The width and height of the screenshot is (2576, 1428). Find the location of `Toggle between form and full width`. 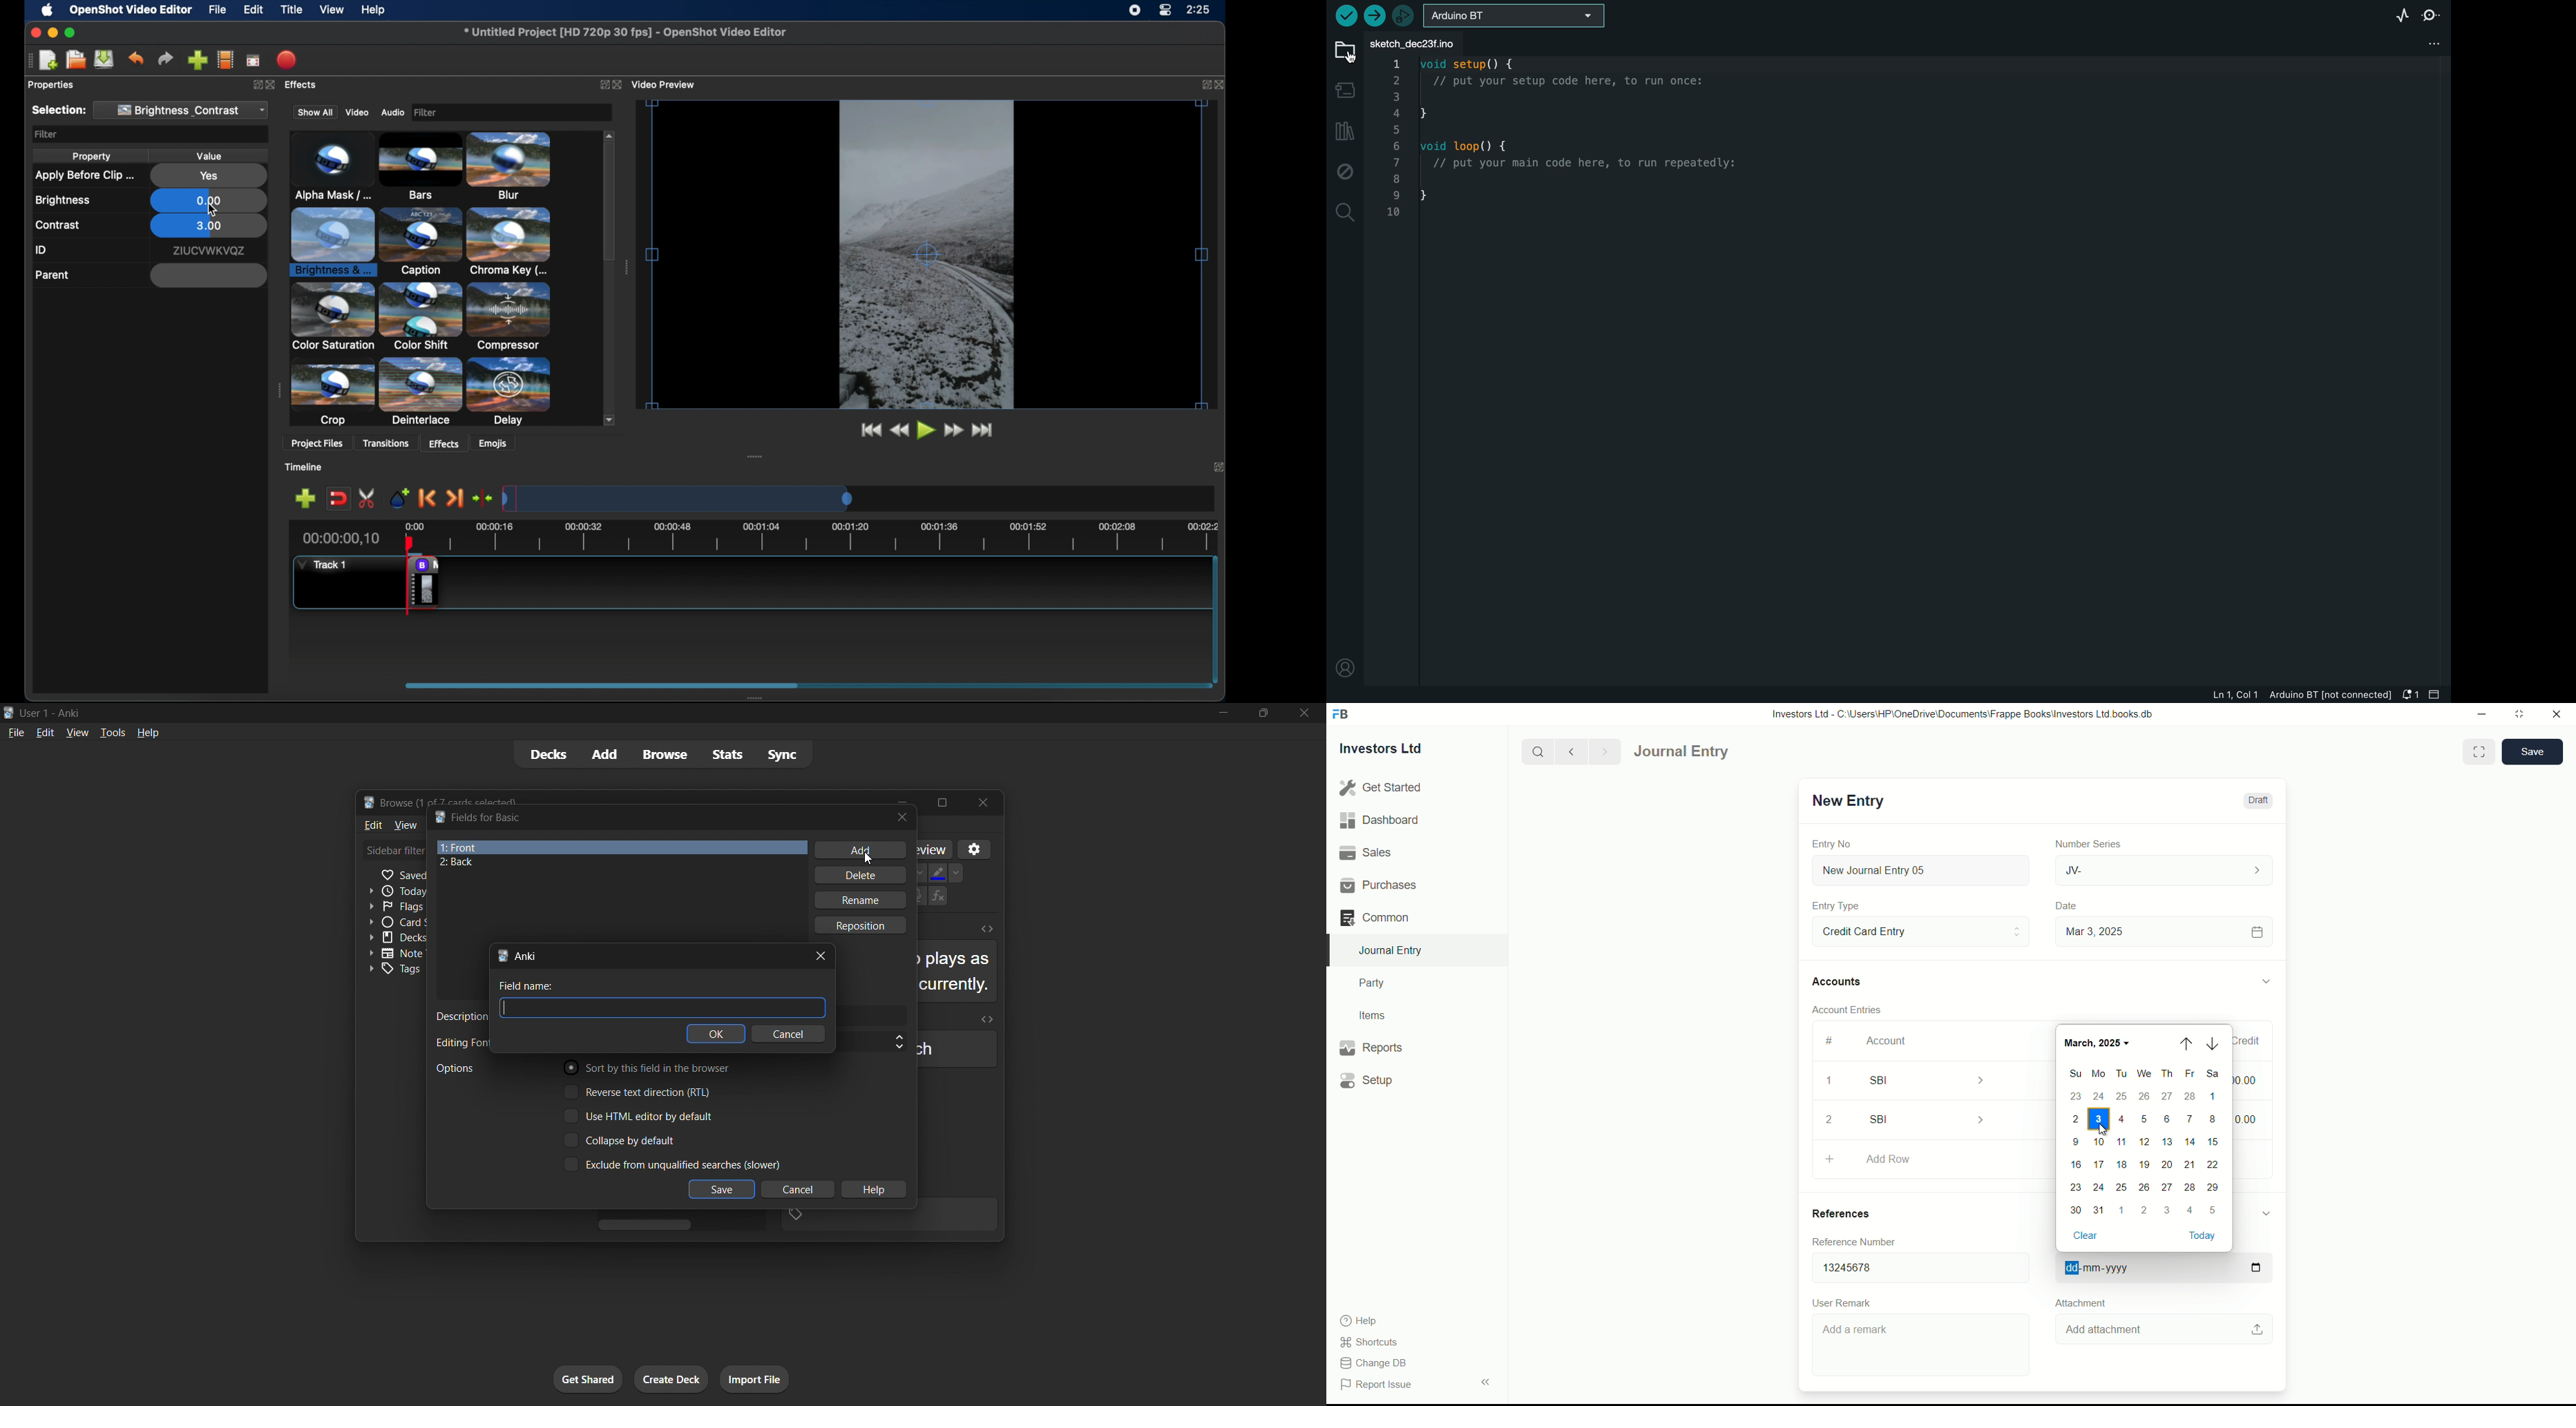

Toggle between form and full width is located at coordinates (2480, 752).